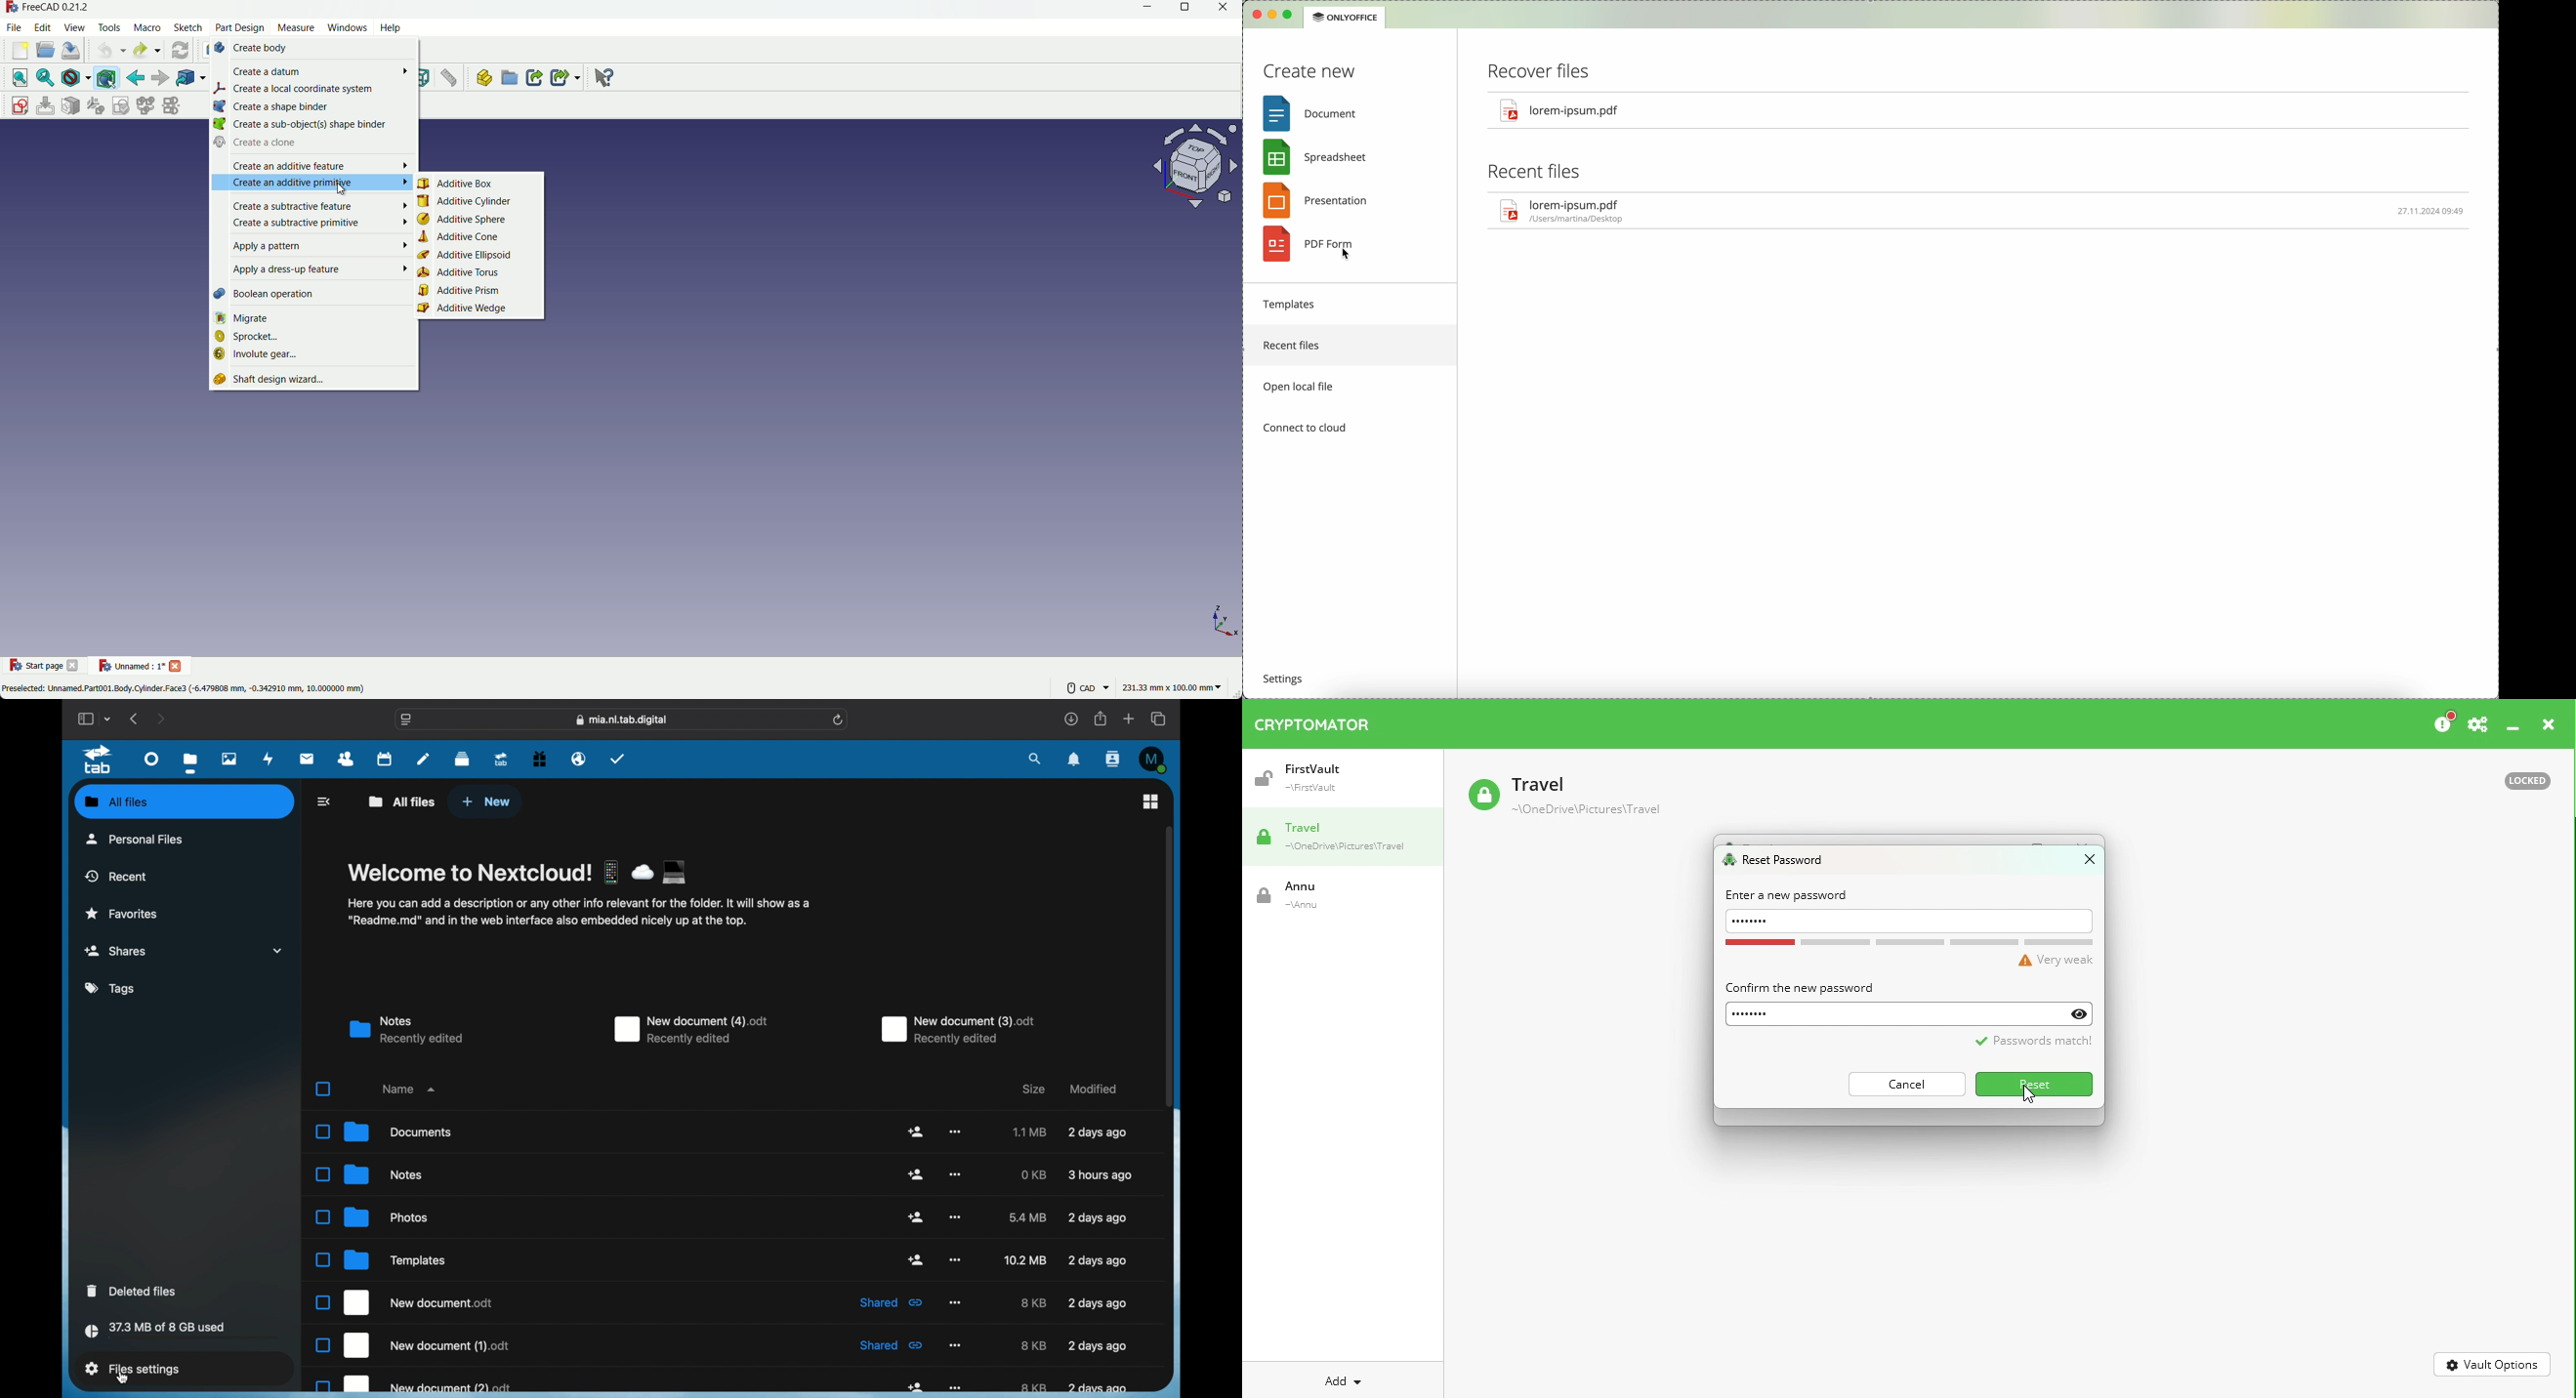  Describe the element at coordinates (1350, 839) in the screenshot. I see `Travel` at that location.